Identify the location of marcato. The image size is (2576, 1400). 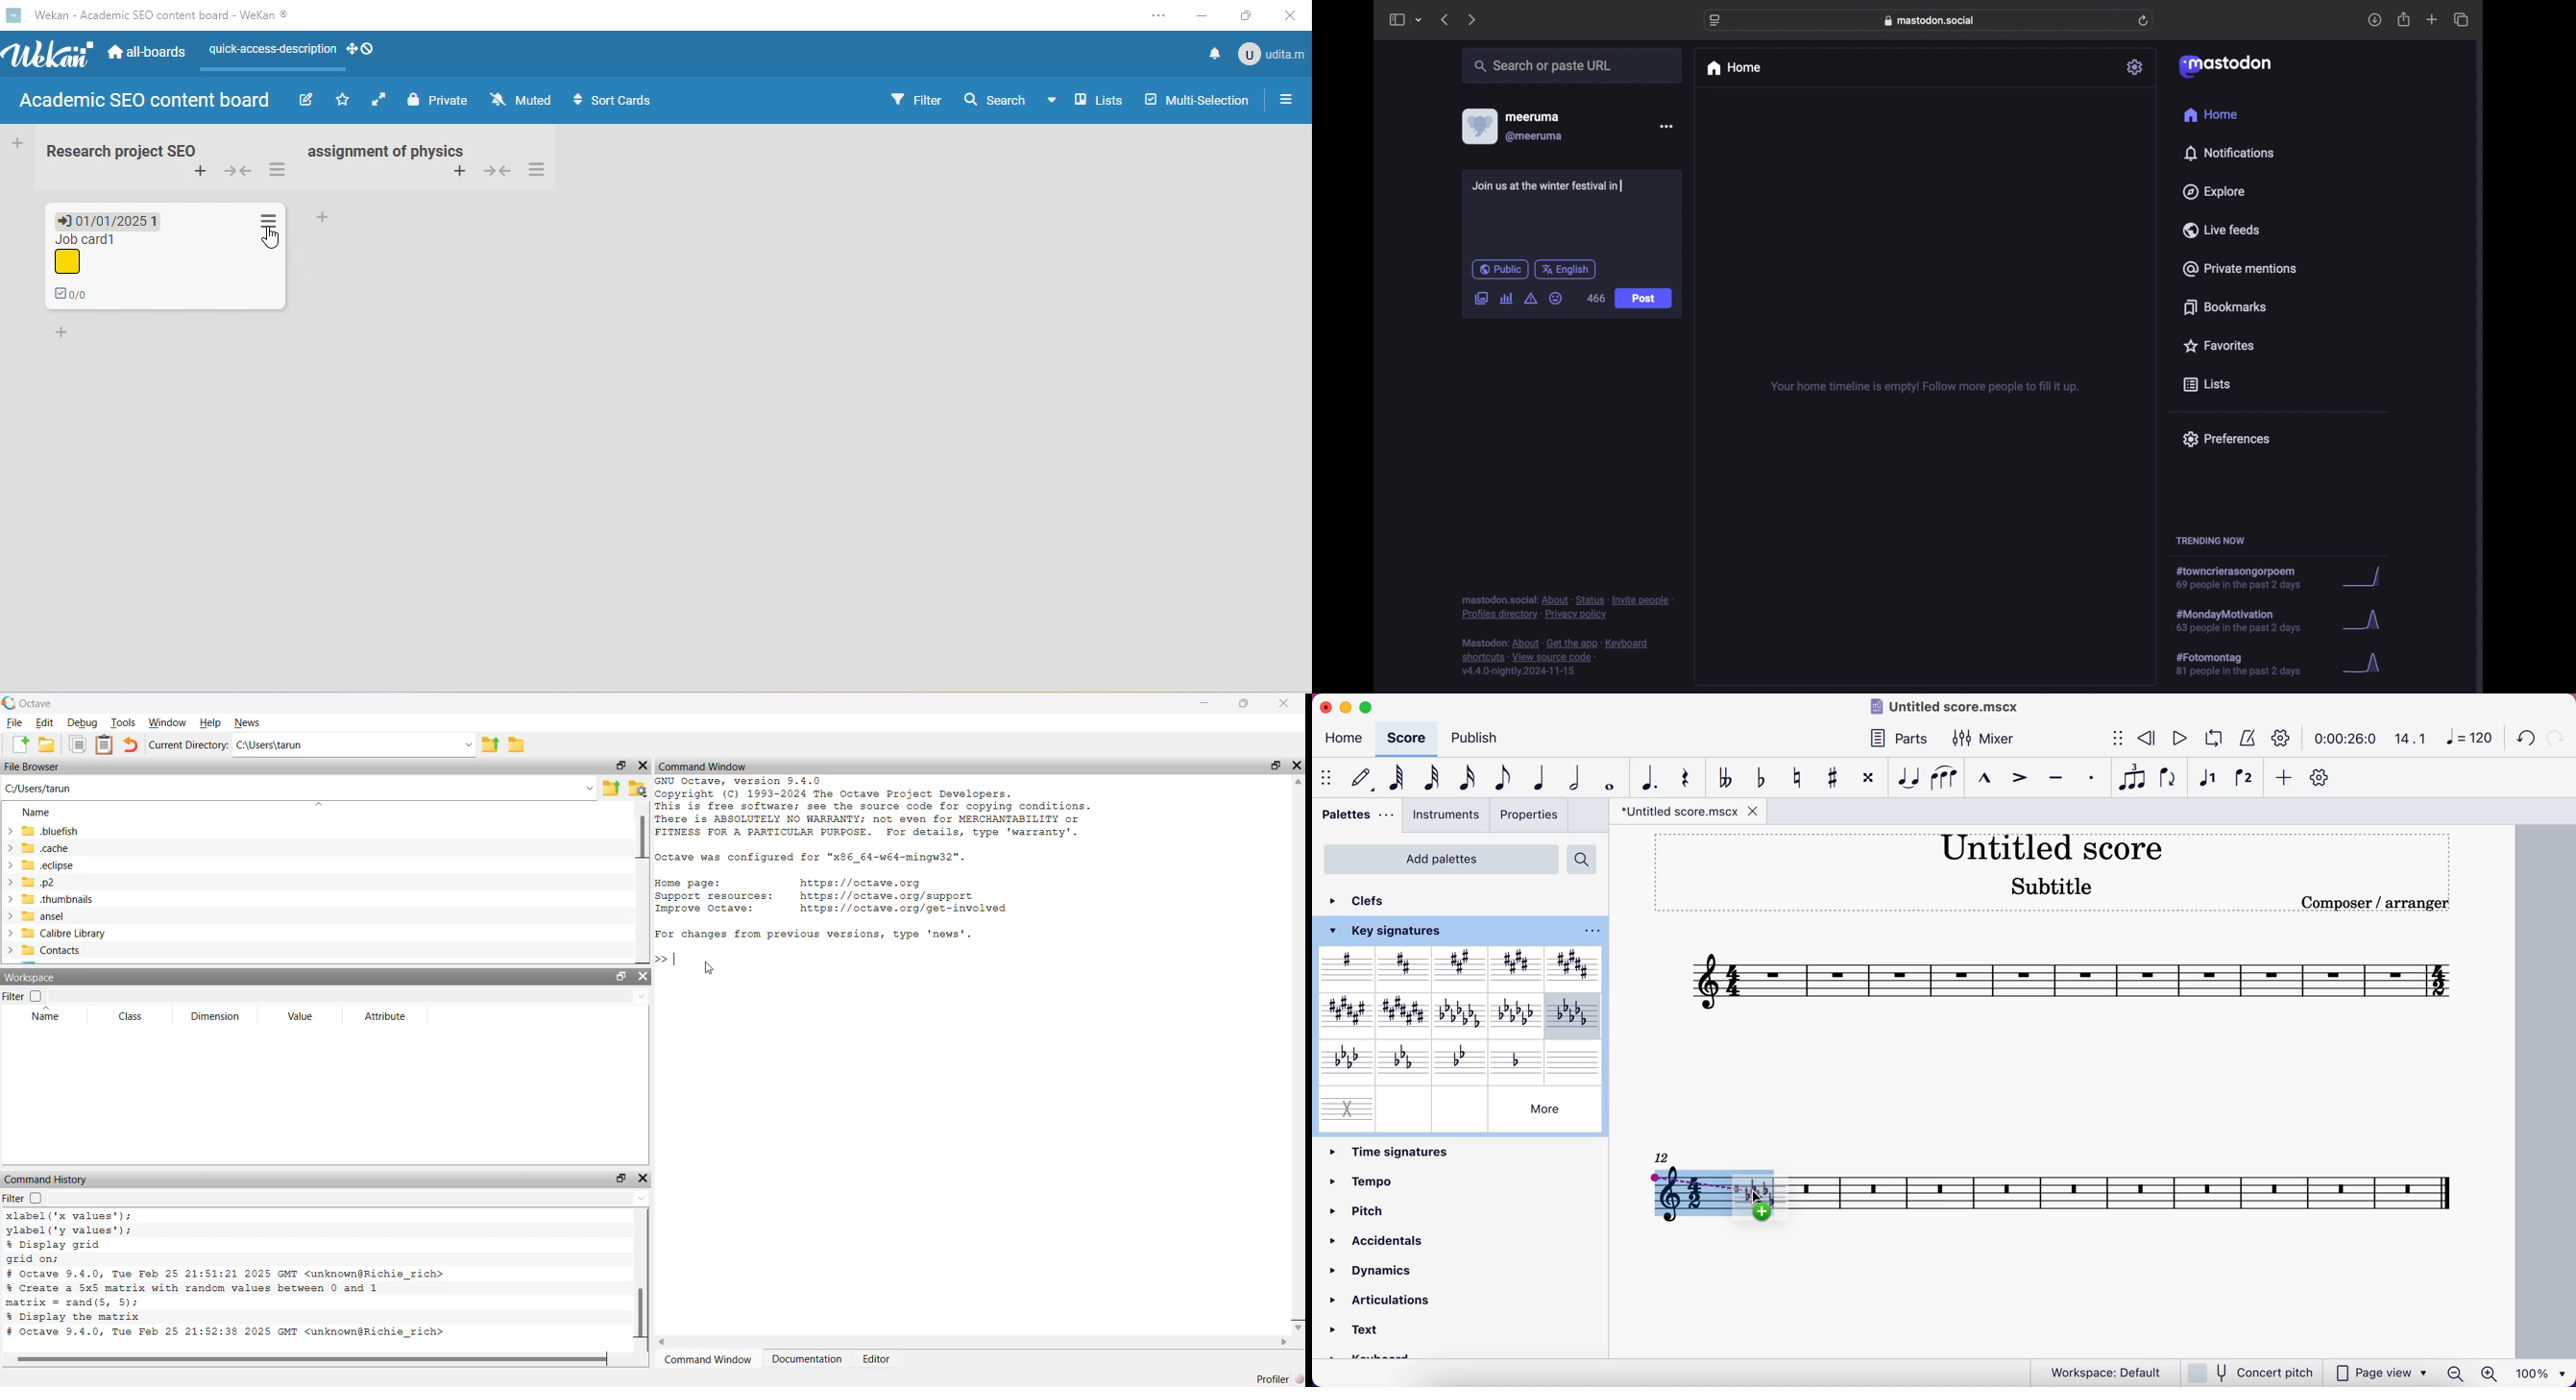
(1988, 783).